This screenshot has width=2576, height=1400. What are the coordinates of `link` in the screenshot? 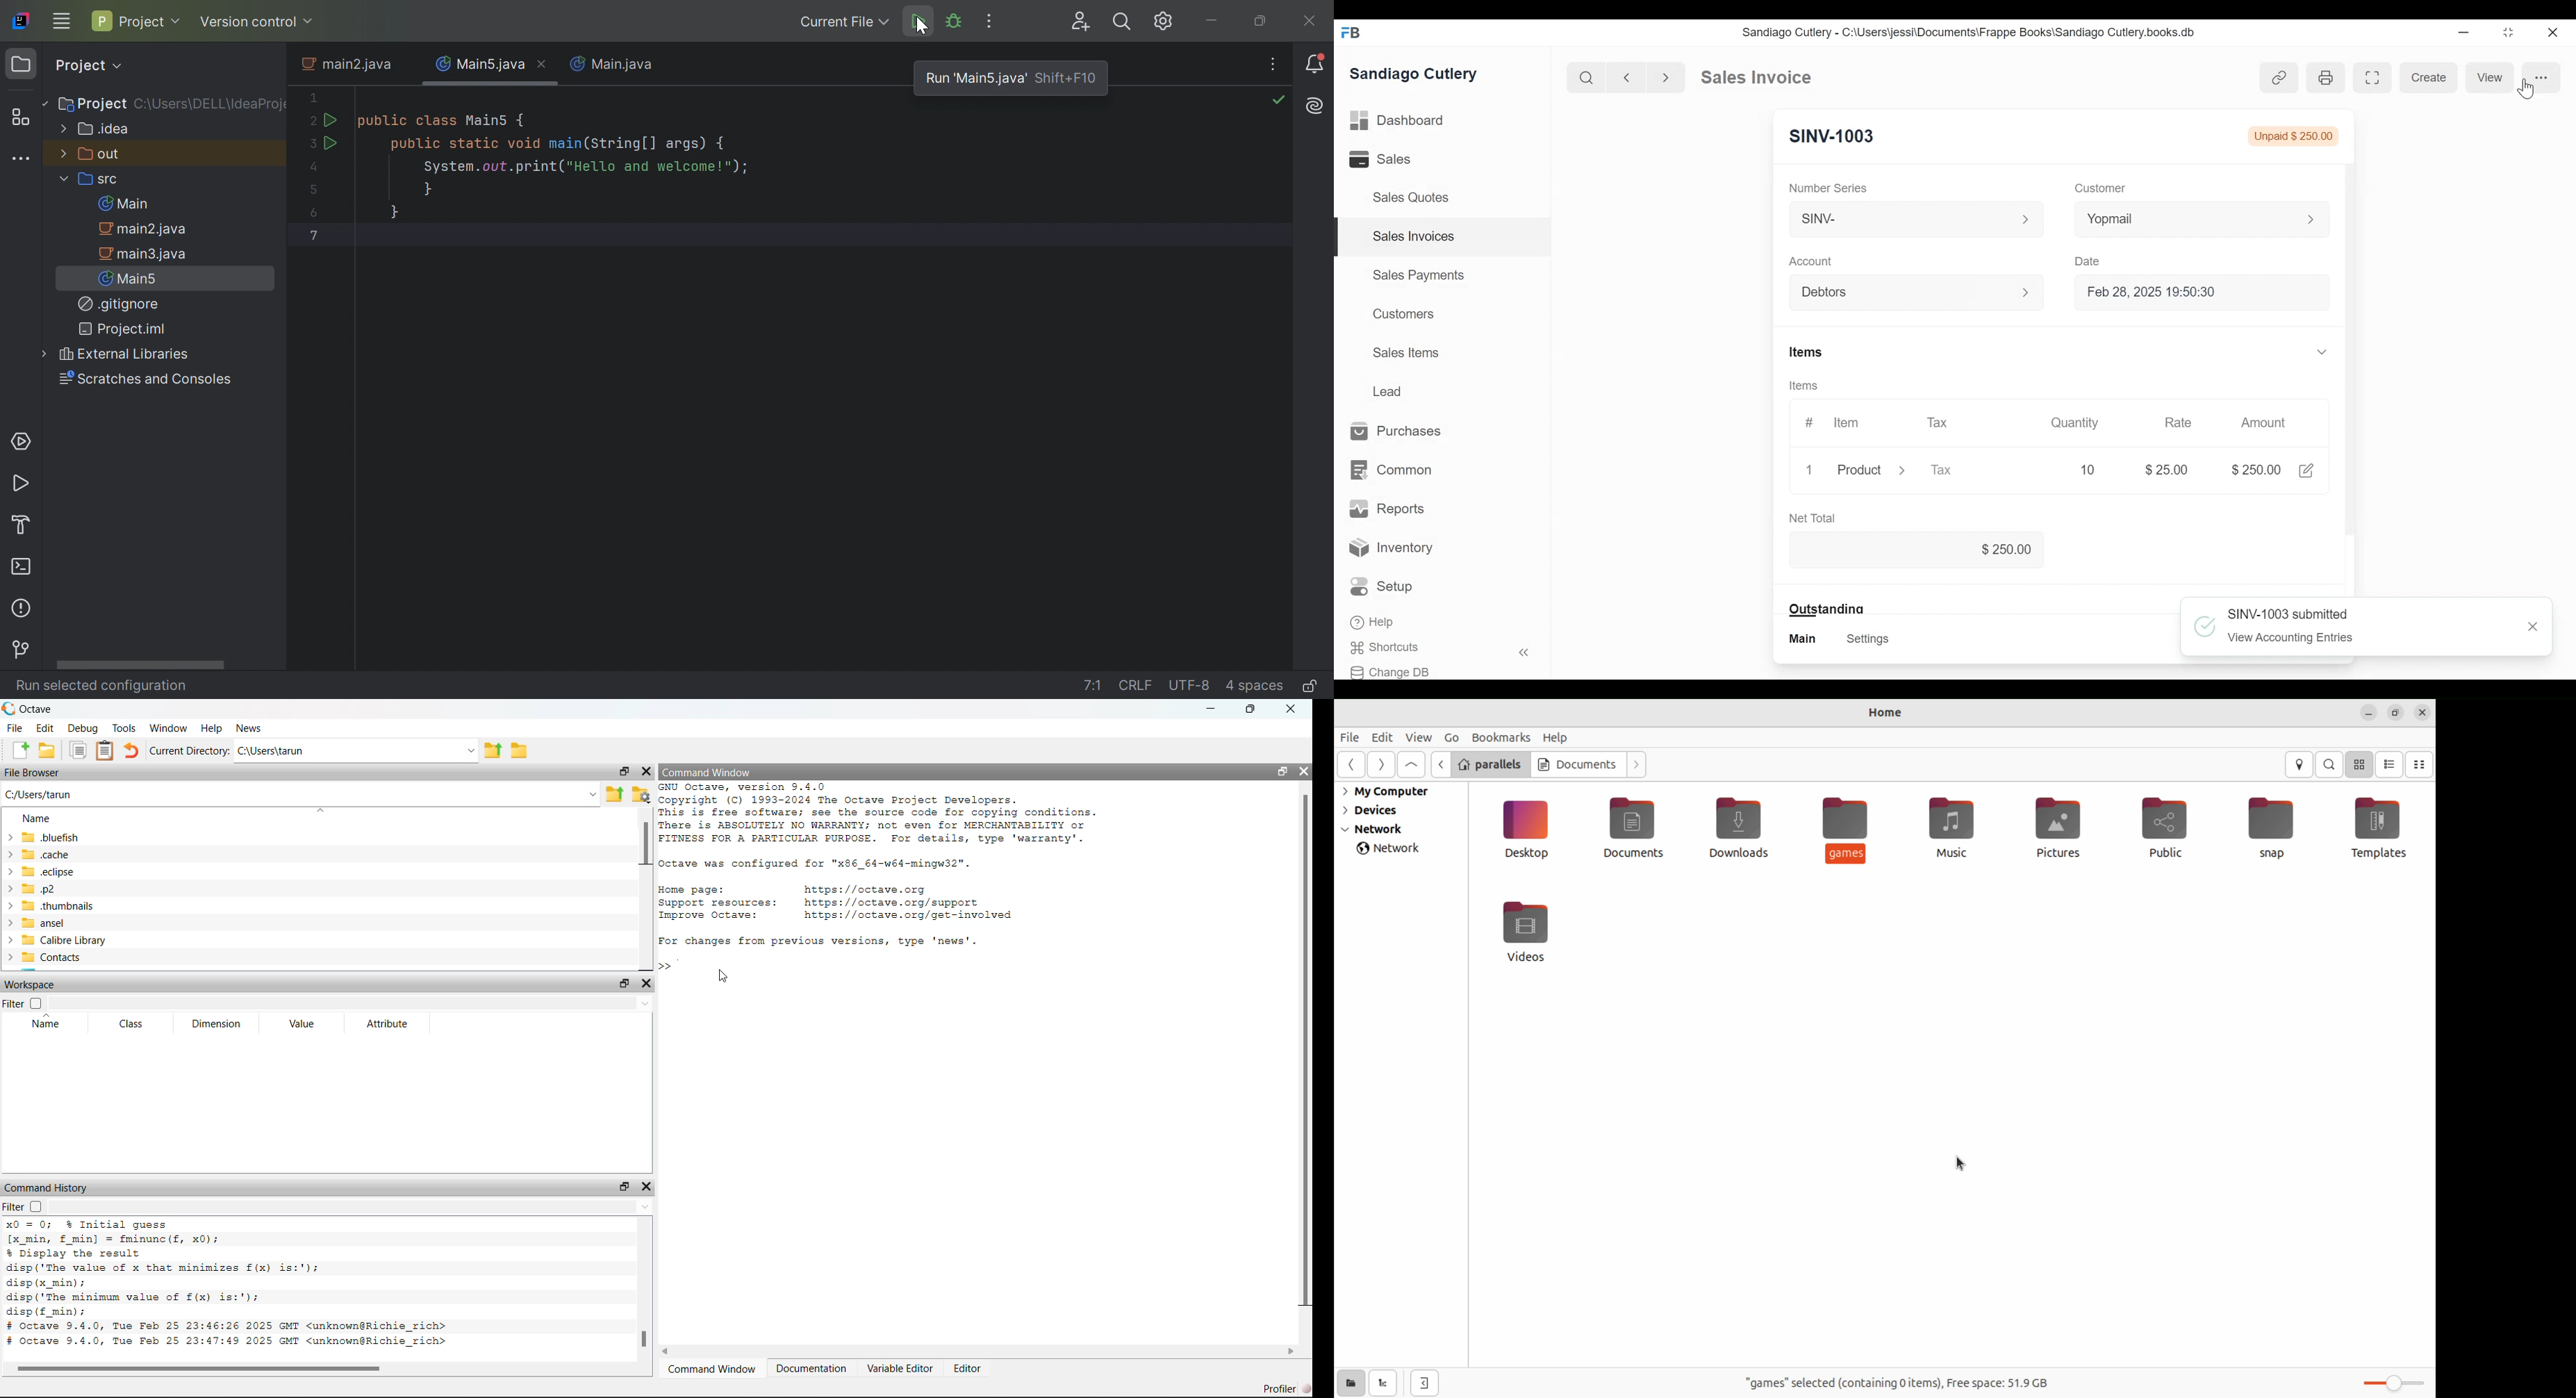 It's located at (2280, 78).